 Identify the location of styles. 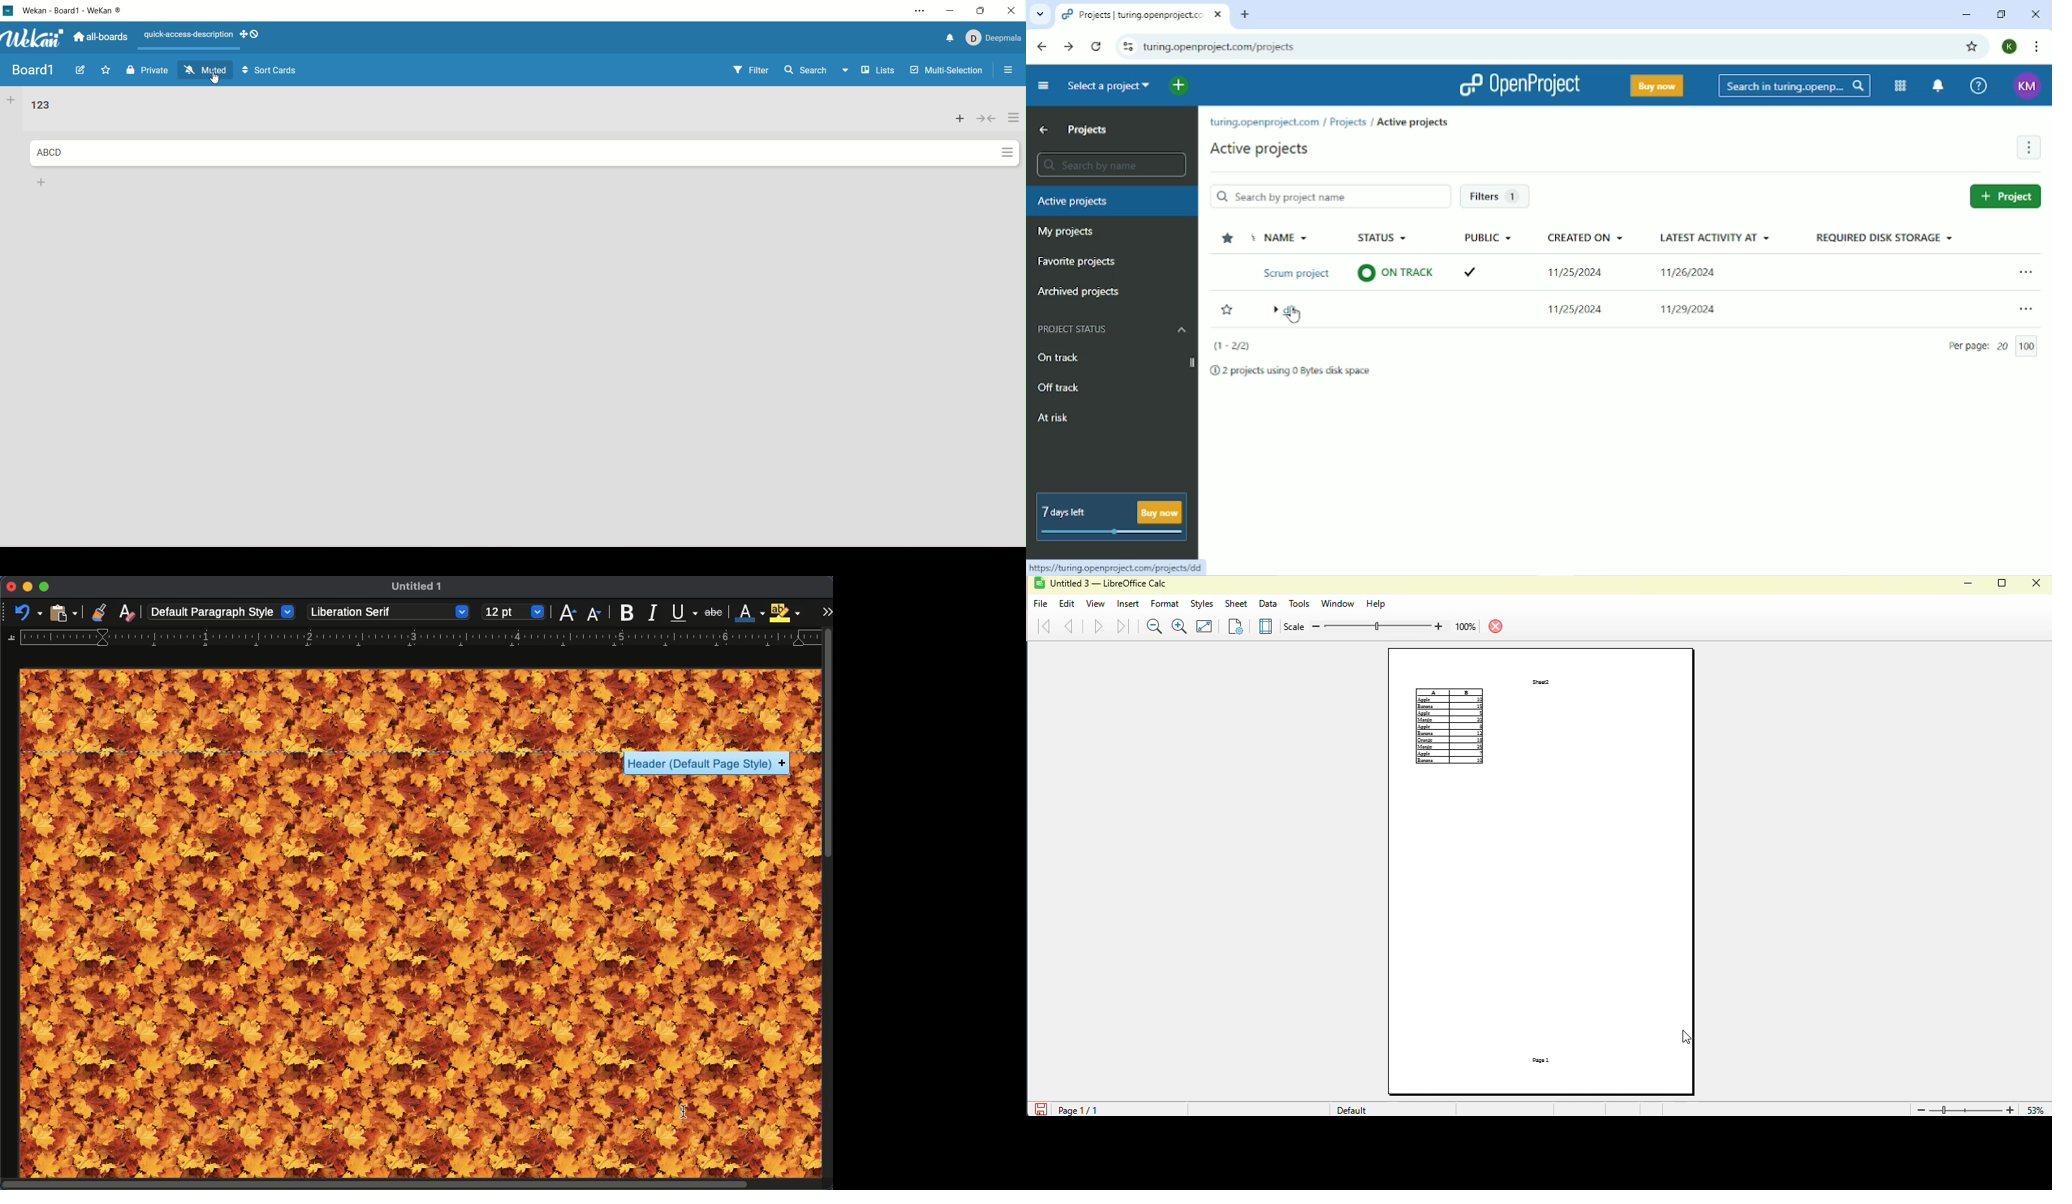
(1203, 605).